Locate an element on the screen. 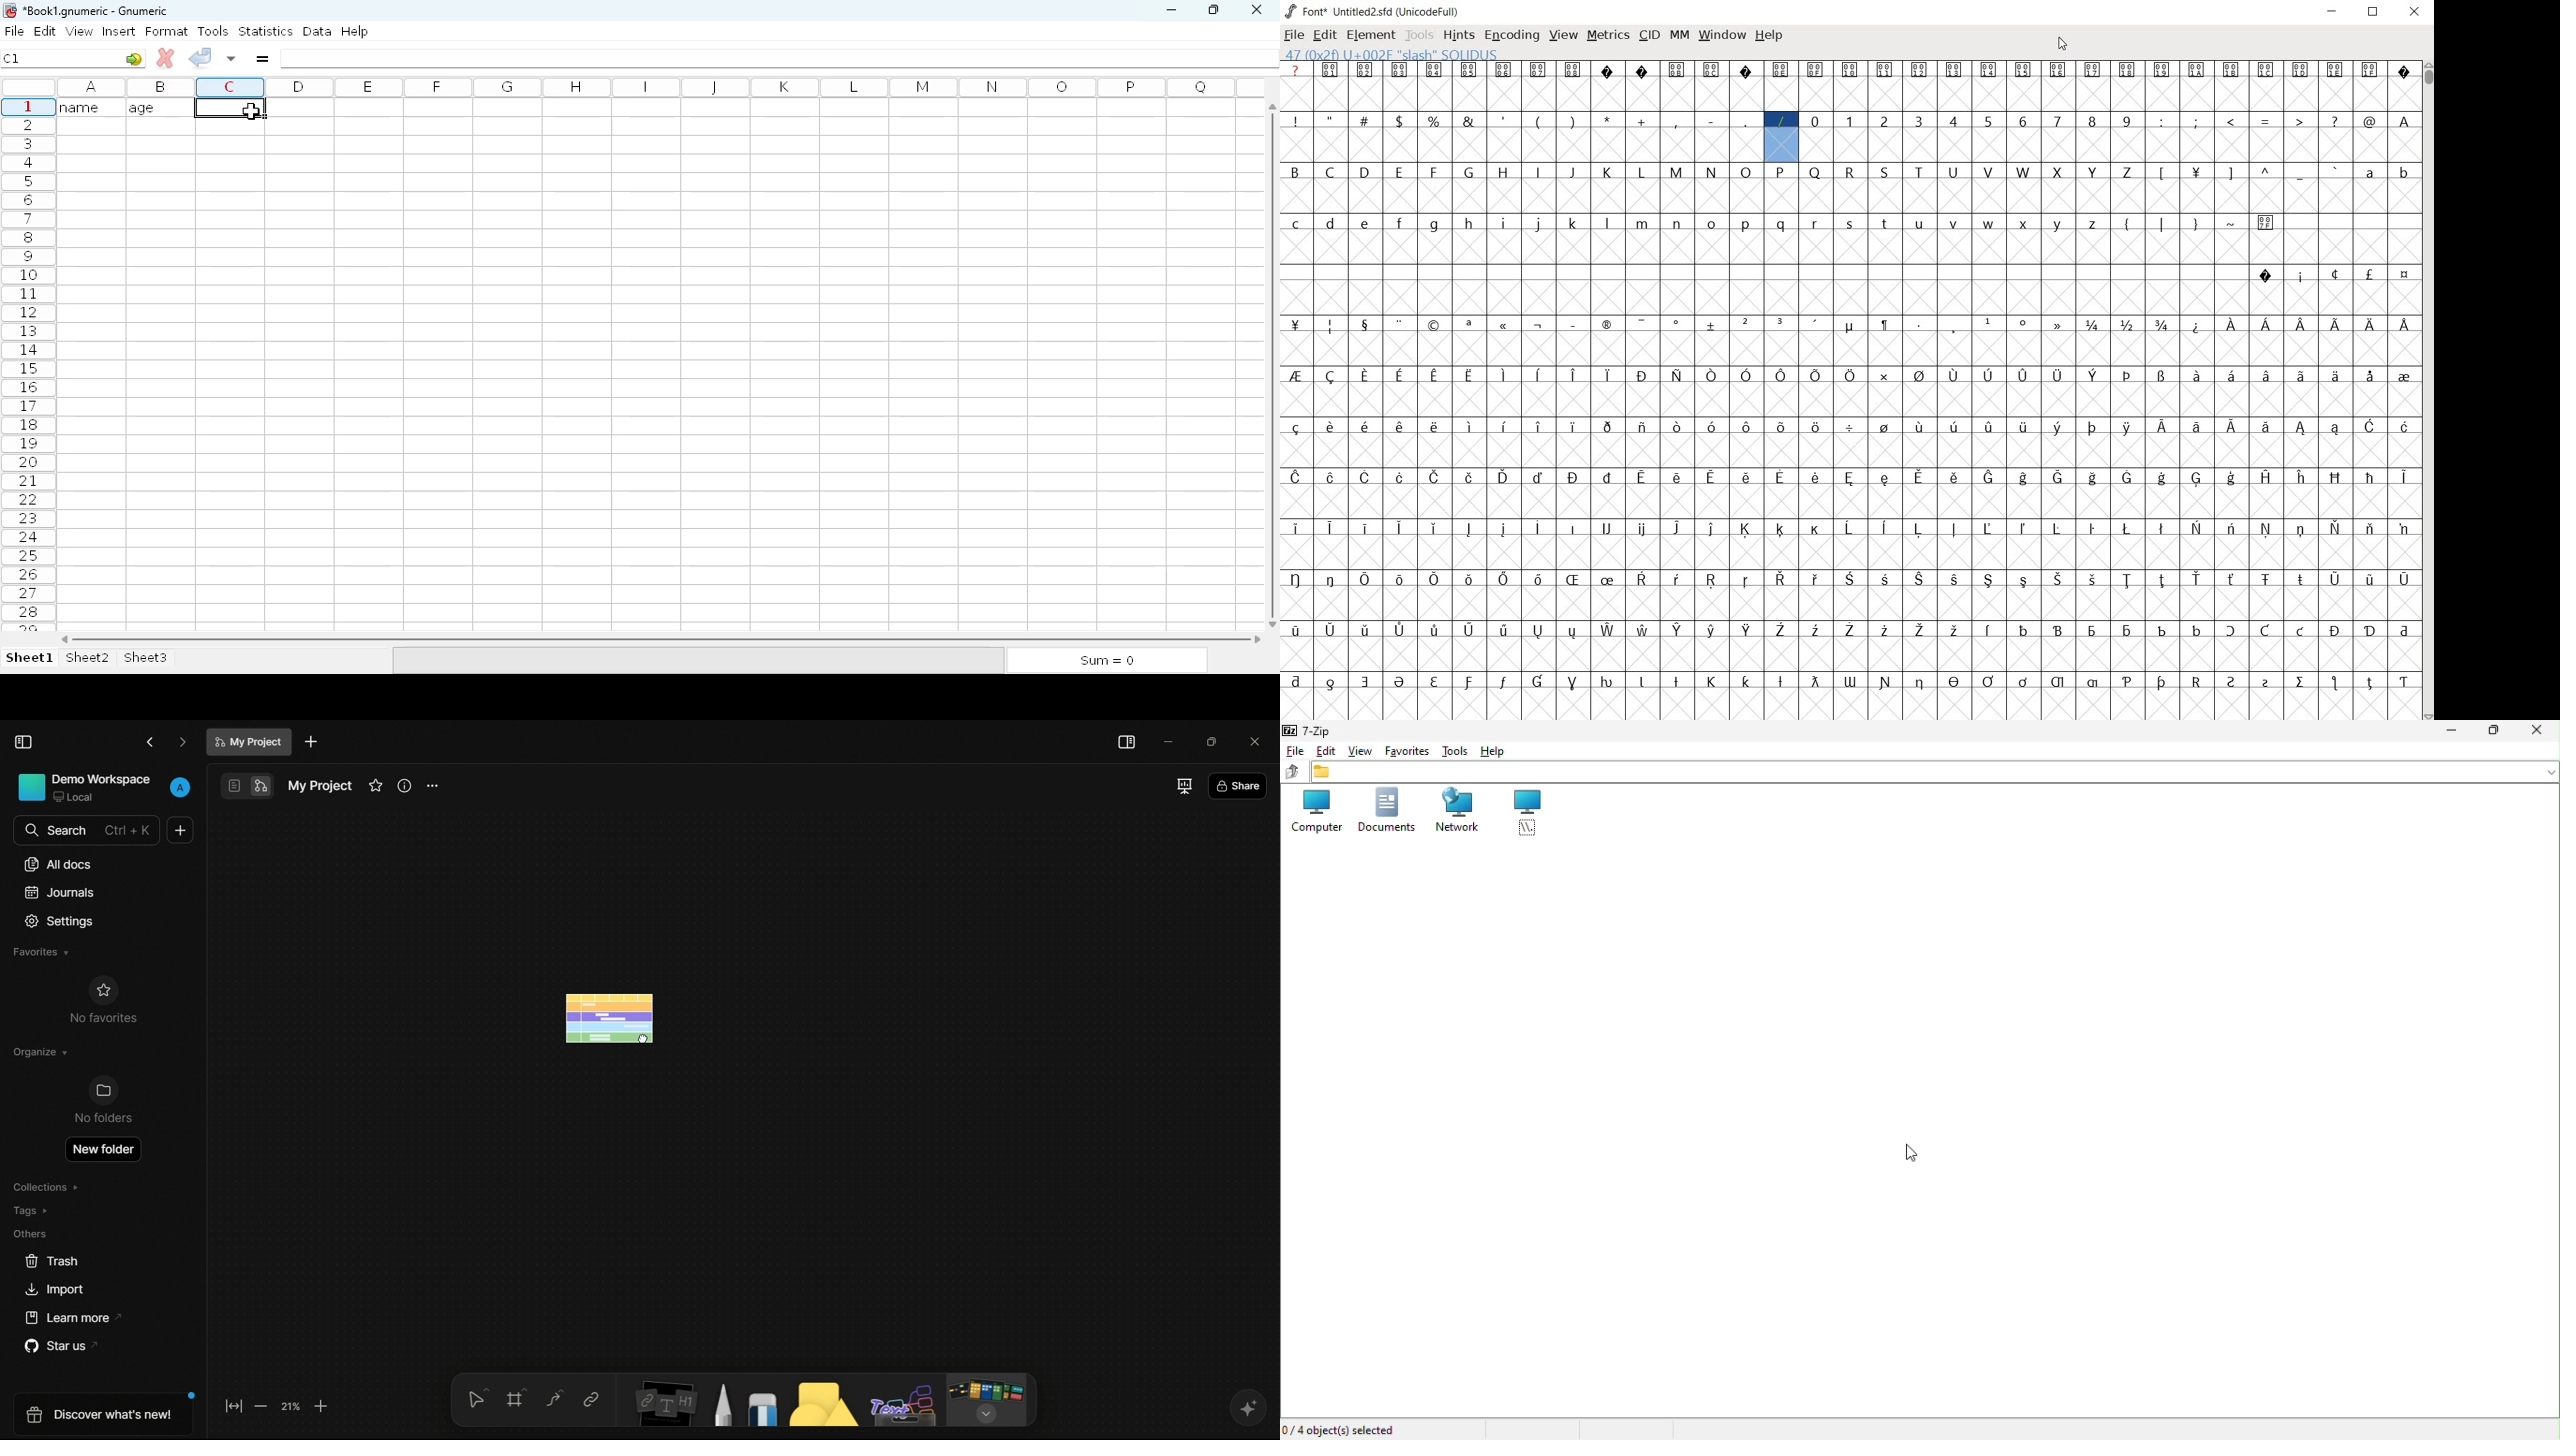  glyph is located at coordinates (1849, 579).